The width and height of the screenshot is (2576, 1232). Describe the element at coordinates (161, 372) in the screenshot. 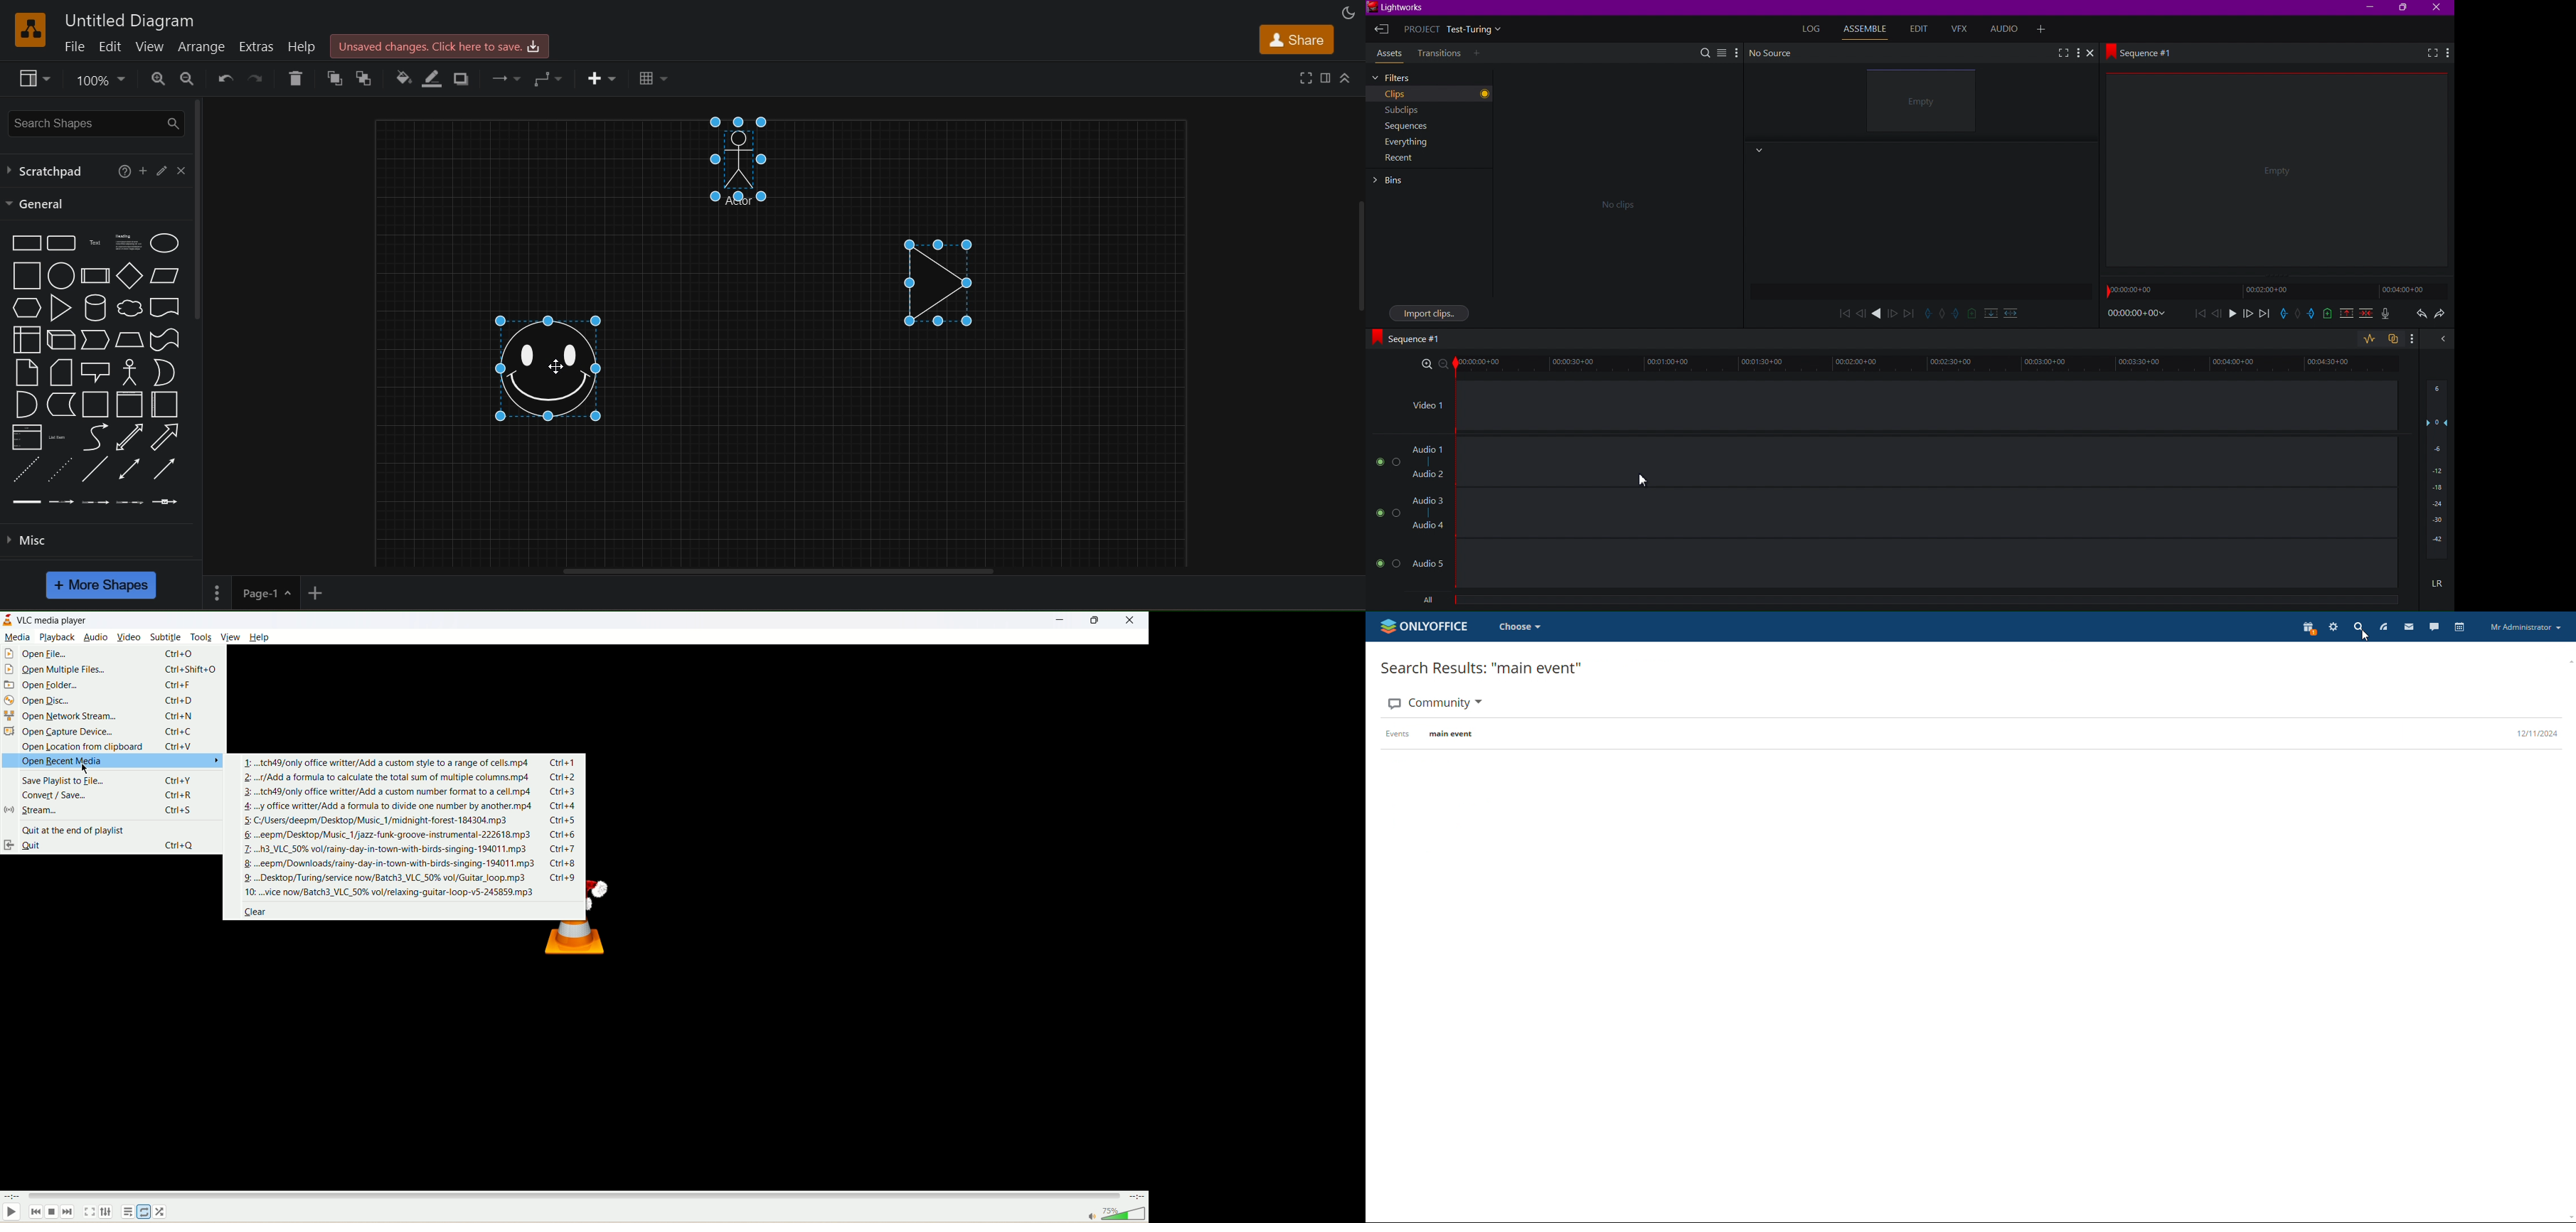

I see `or` at that location.